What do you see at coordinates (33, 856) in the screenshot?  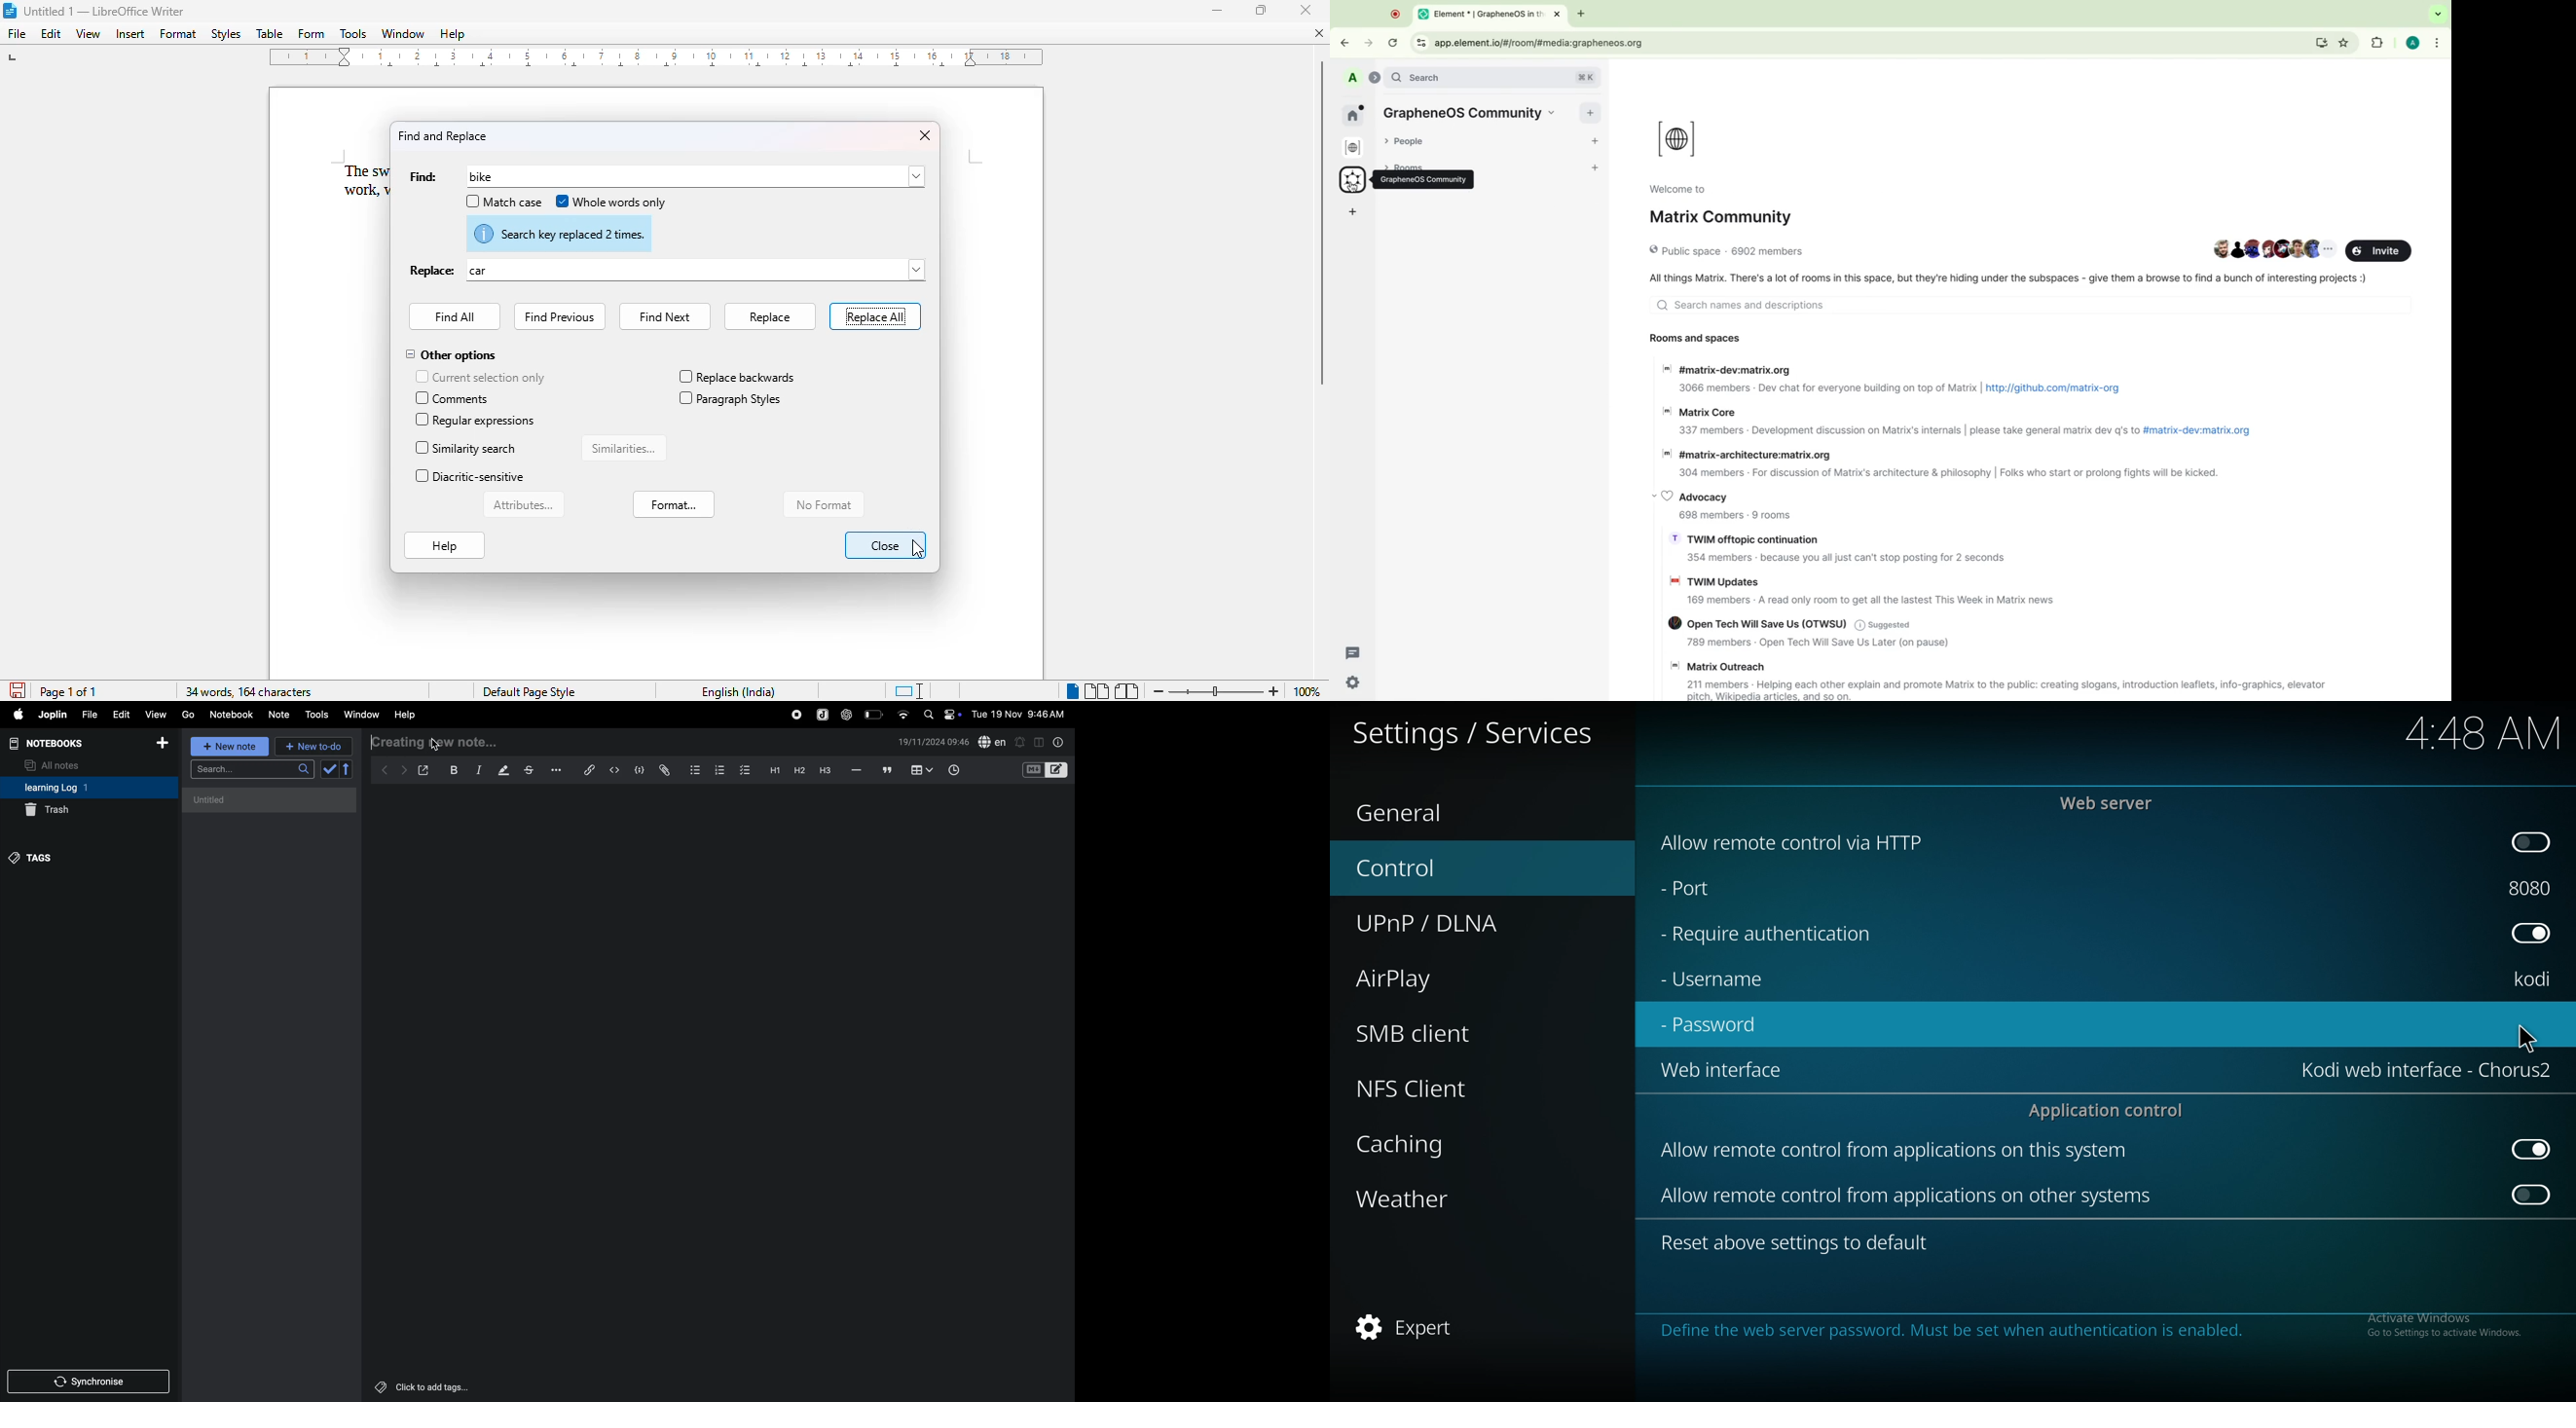 I see `tags` at bounding box center [33, 856].